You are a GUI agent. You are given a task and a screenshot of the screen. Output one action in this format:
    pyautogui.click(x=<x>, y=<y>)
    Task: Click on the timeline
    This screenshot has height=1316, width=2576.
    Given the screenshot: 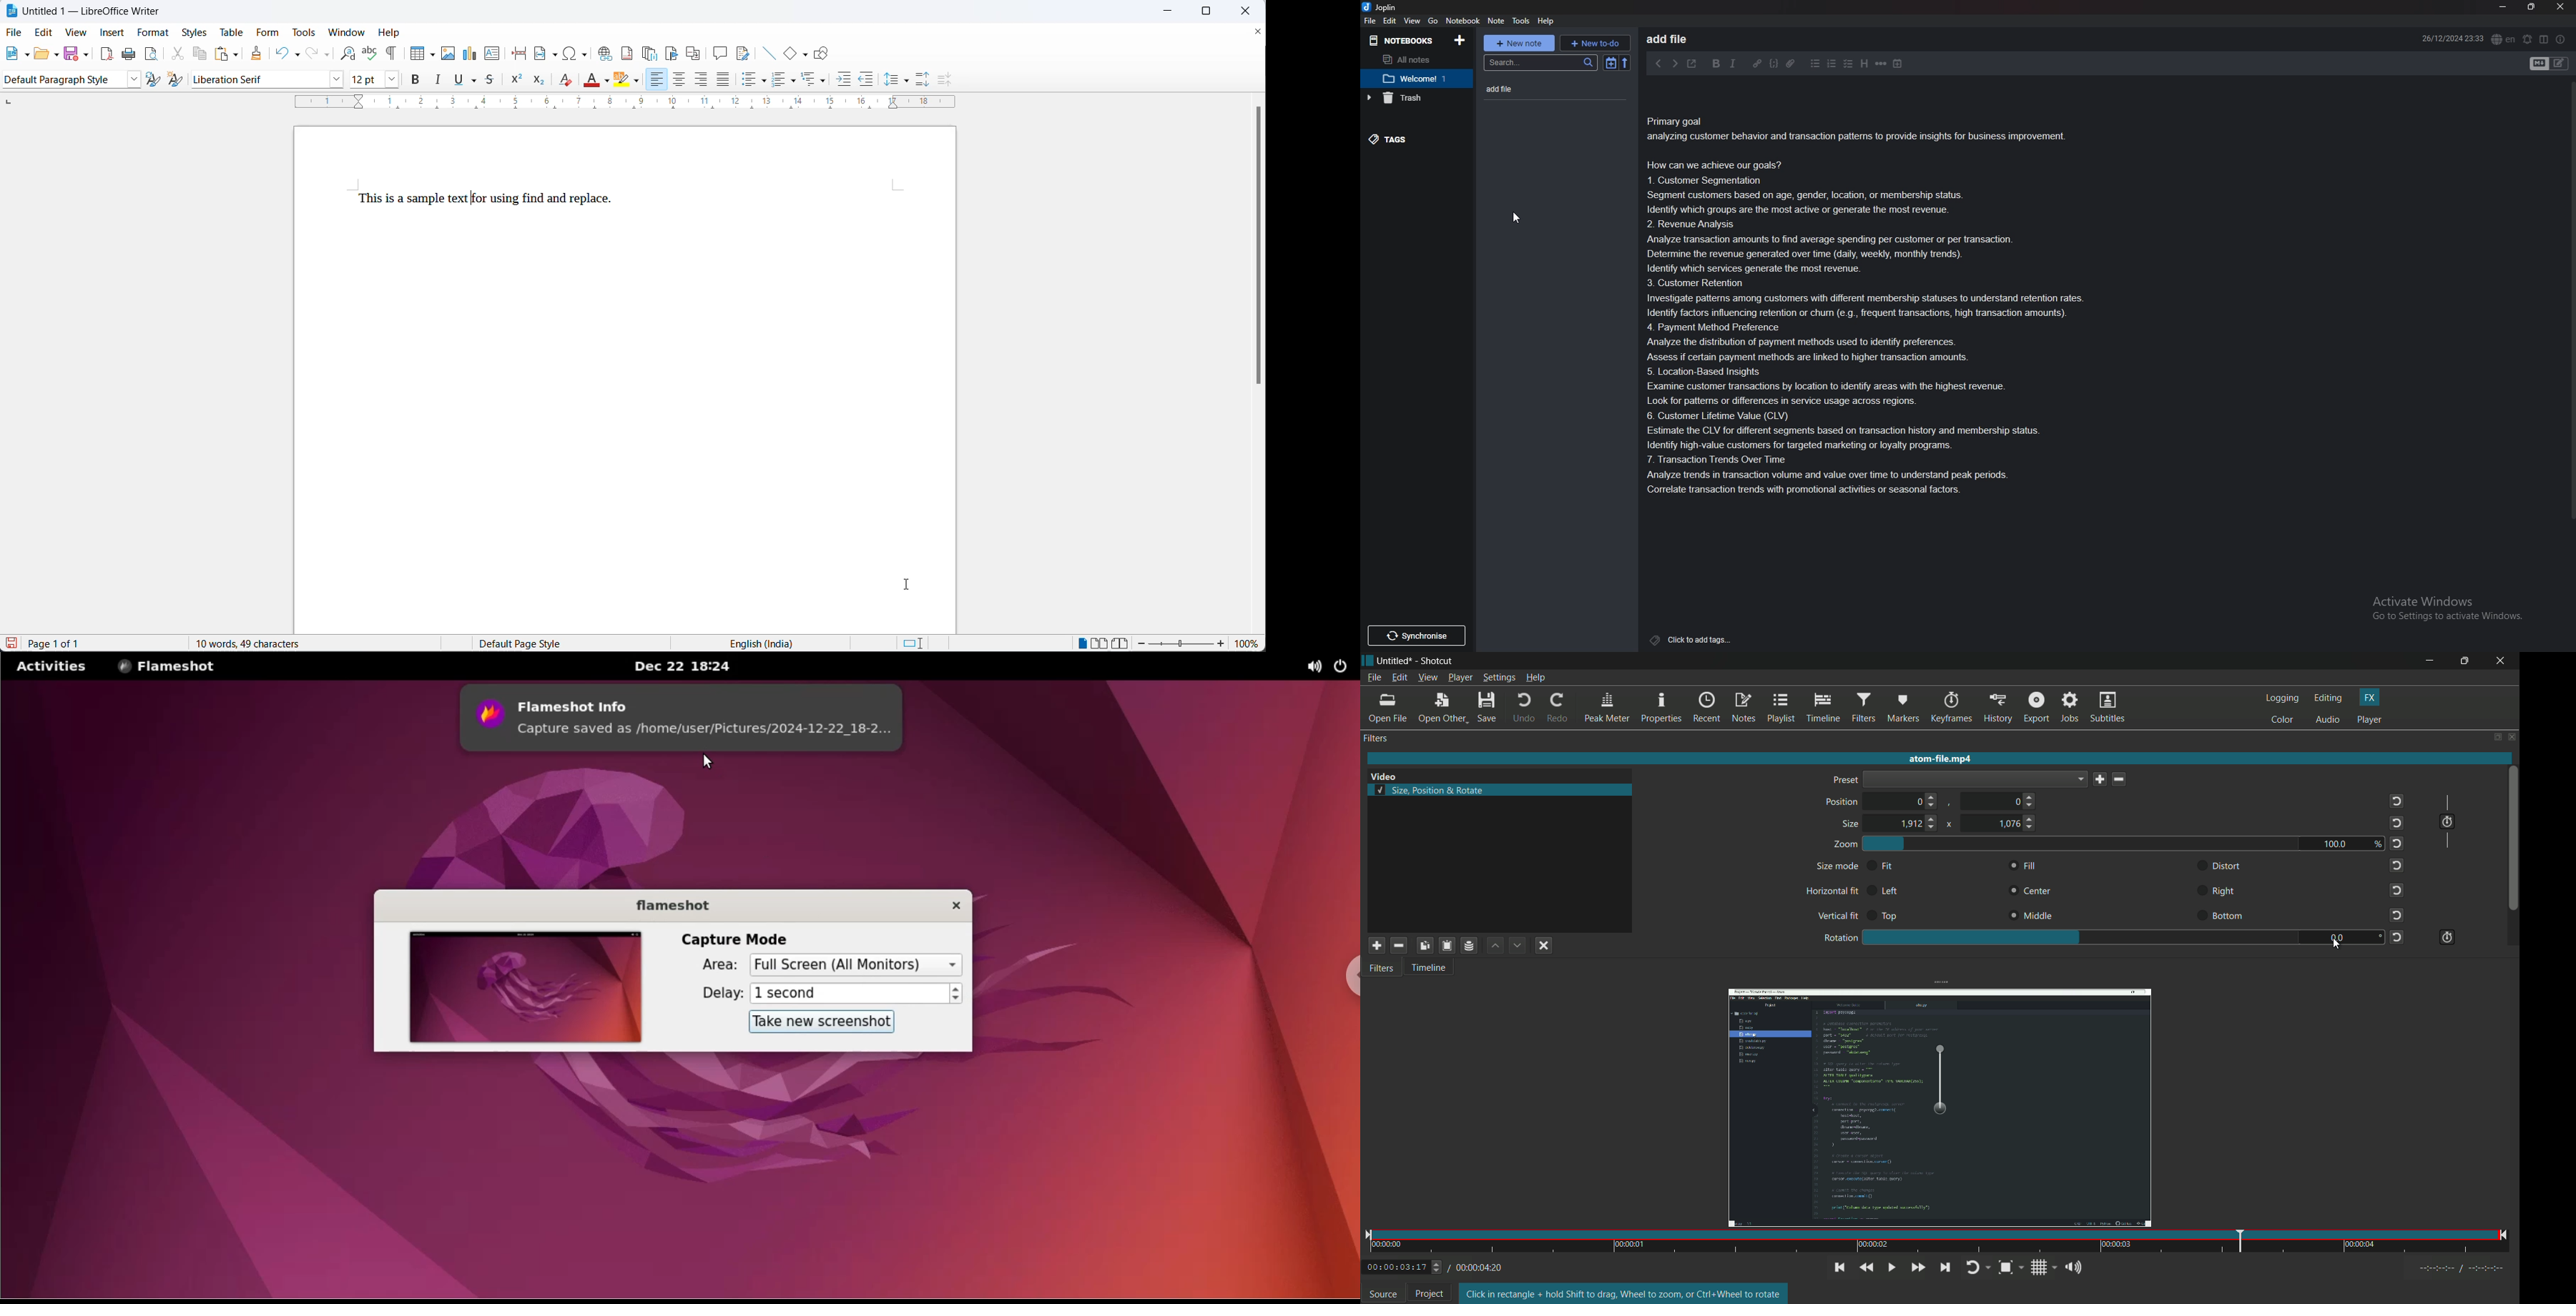 What is the action you would take?
    pyautogui.click(x=1427, y=967)
    